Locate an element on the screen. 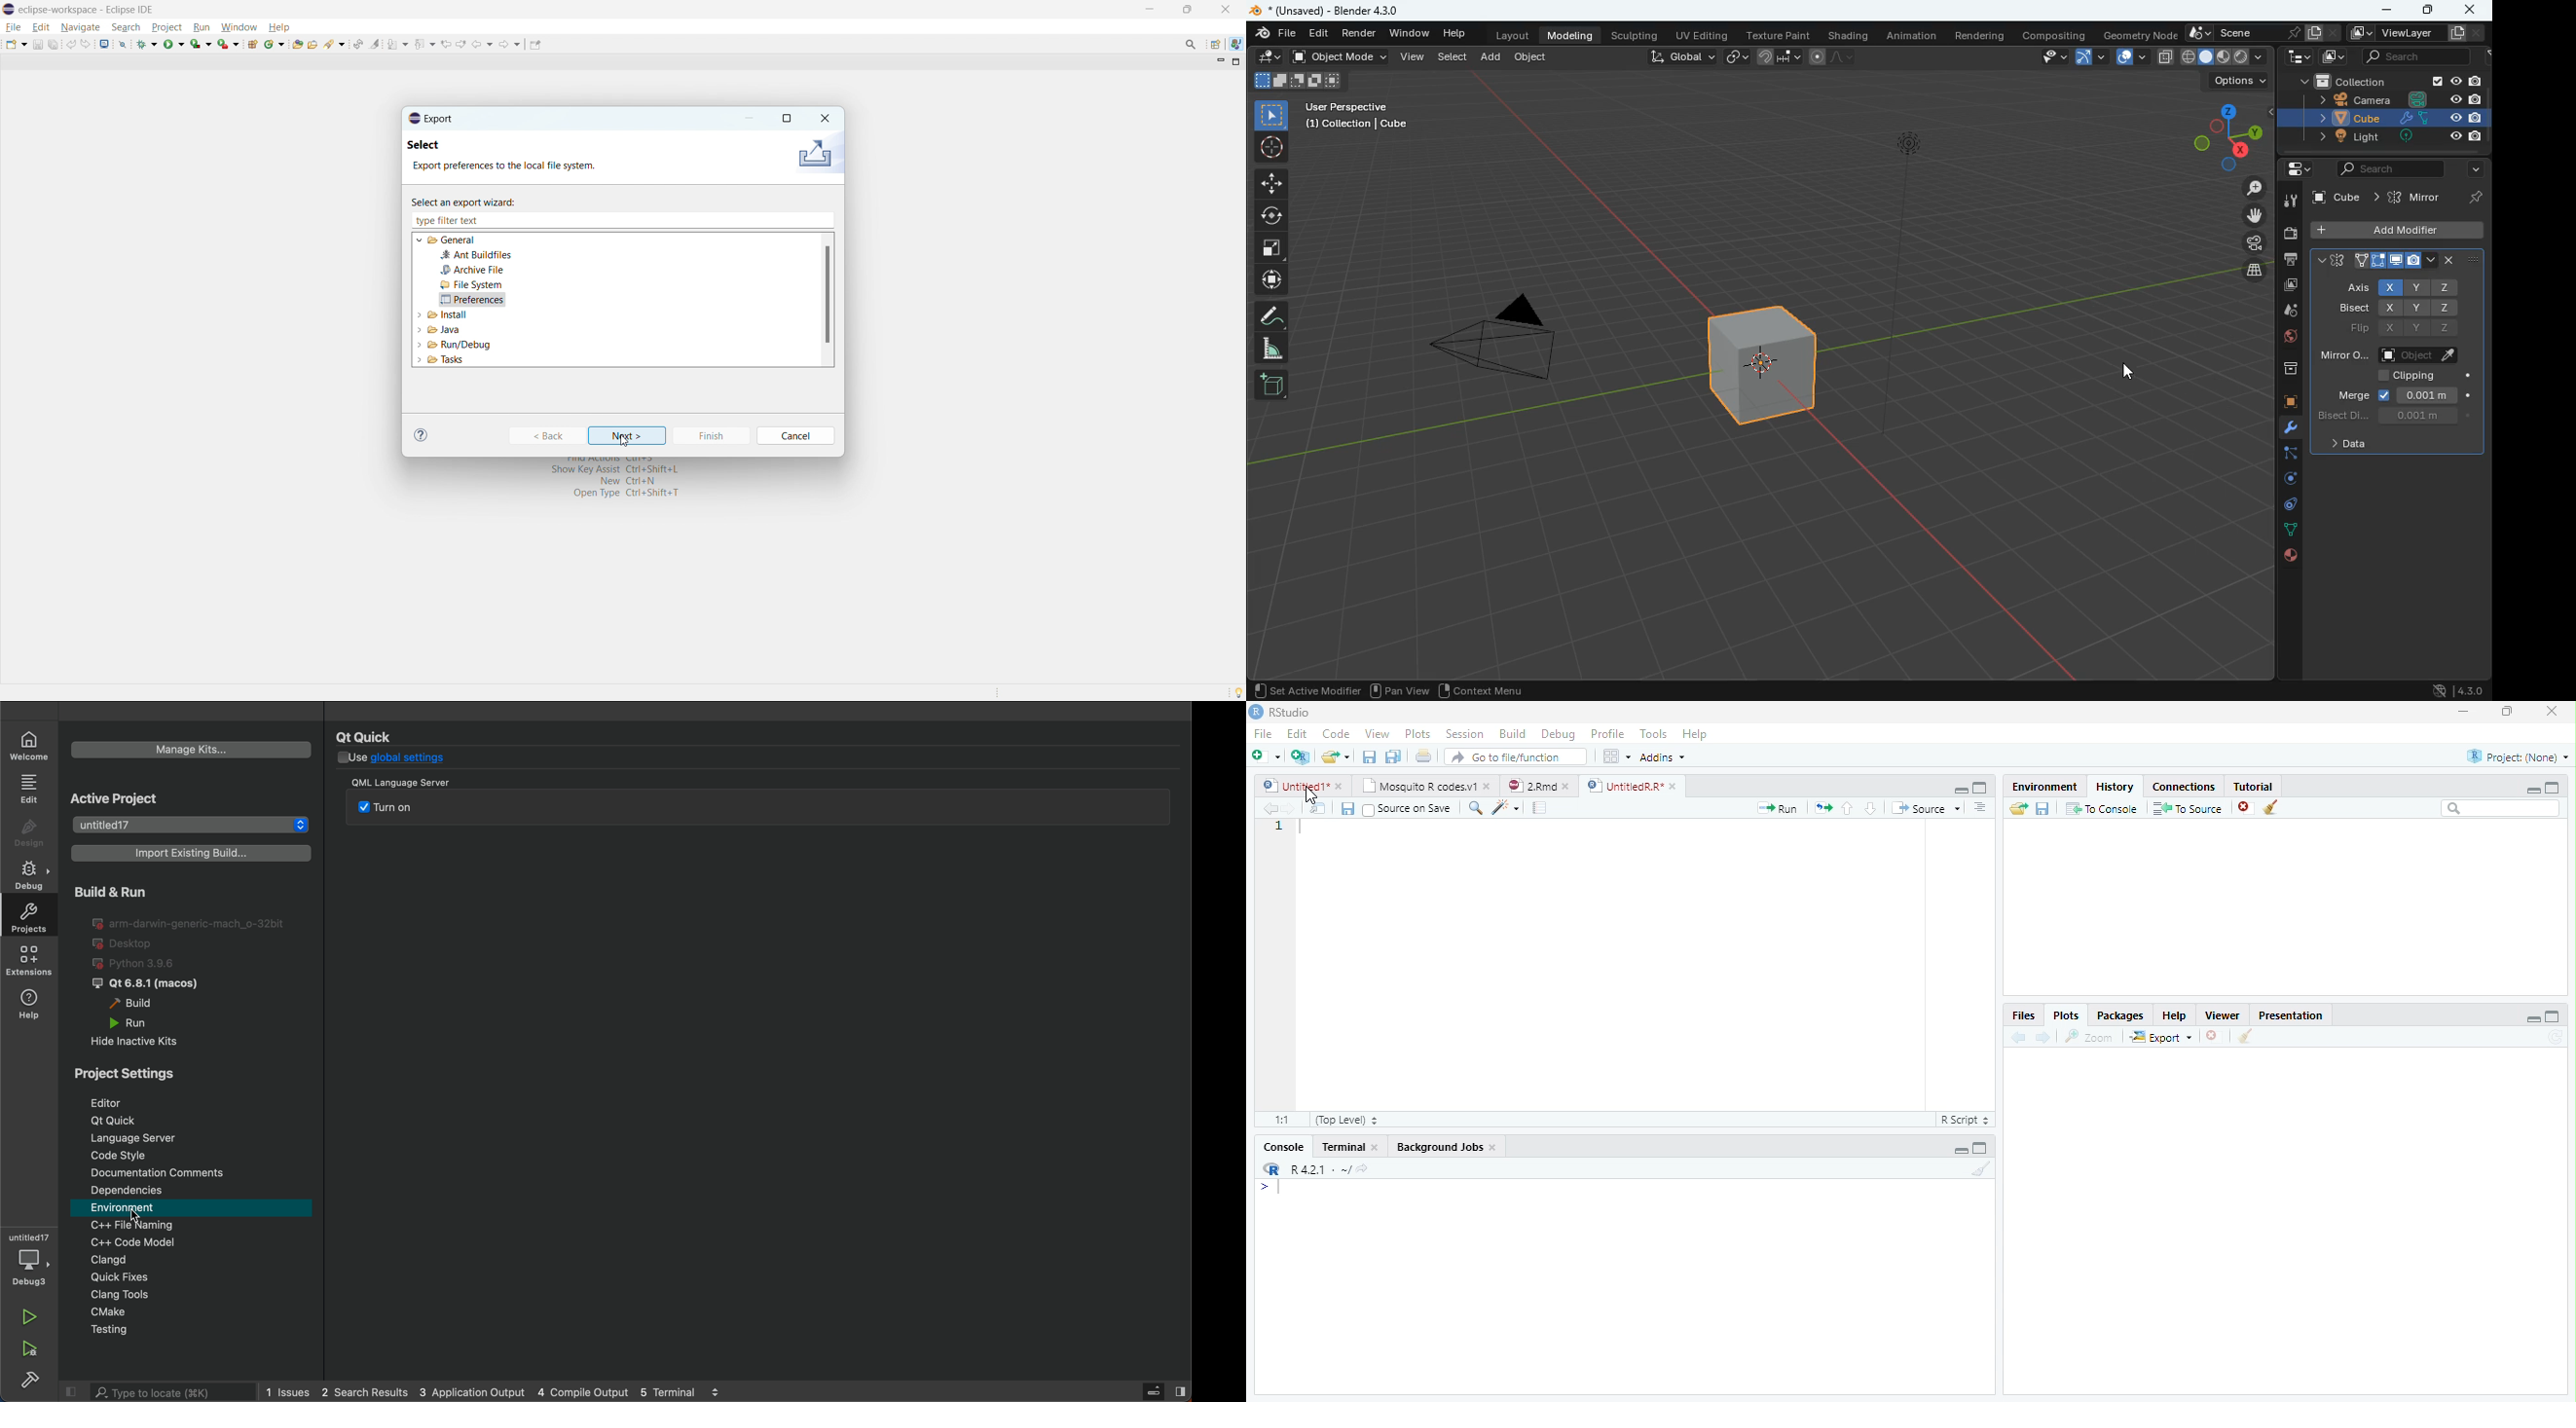 The height and width of the screenshot is (1428, 2576). Clear Console is located at coordinates (1979, 1172).